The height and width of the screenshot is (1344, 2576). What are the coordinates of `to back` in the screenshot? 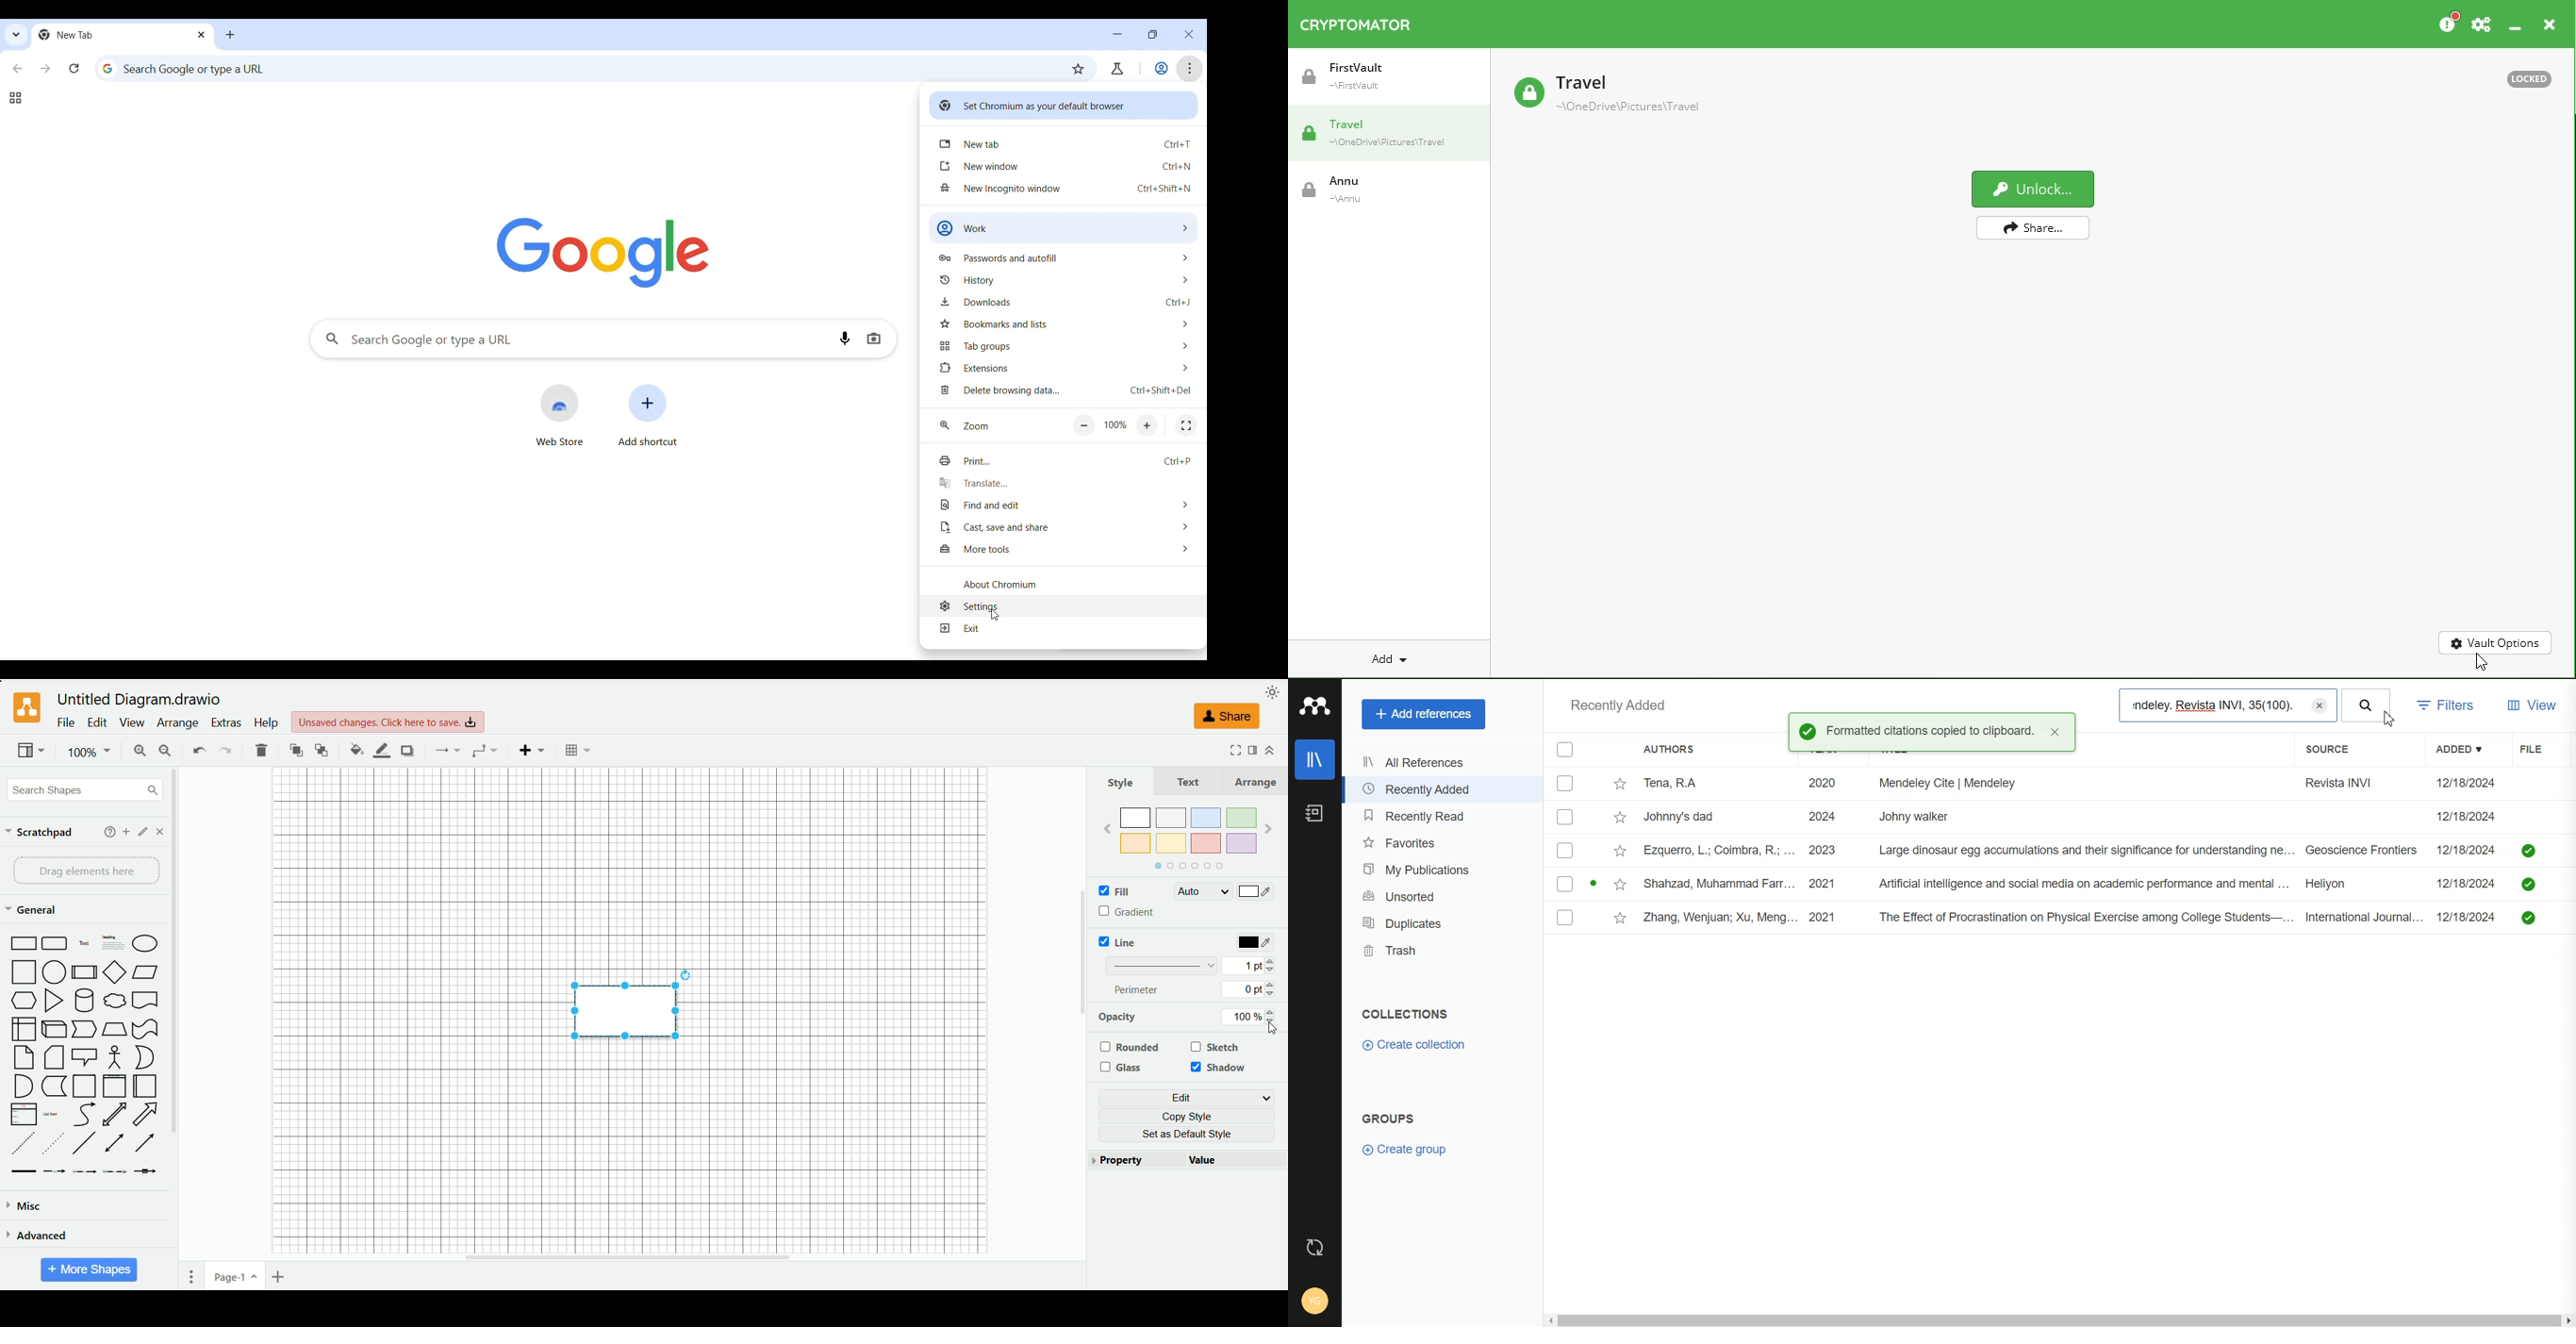 It's located at (321, 750).